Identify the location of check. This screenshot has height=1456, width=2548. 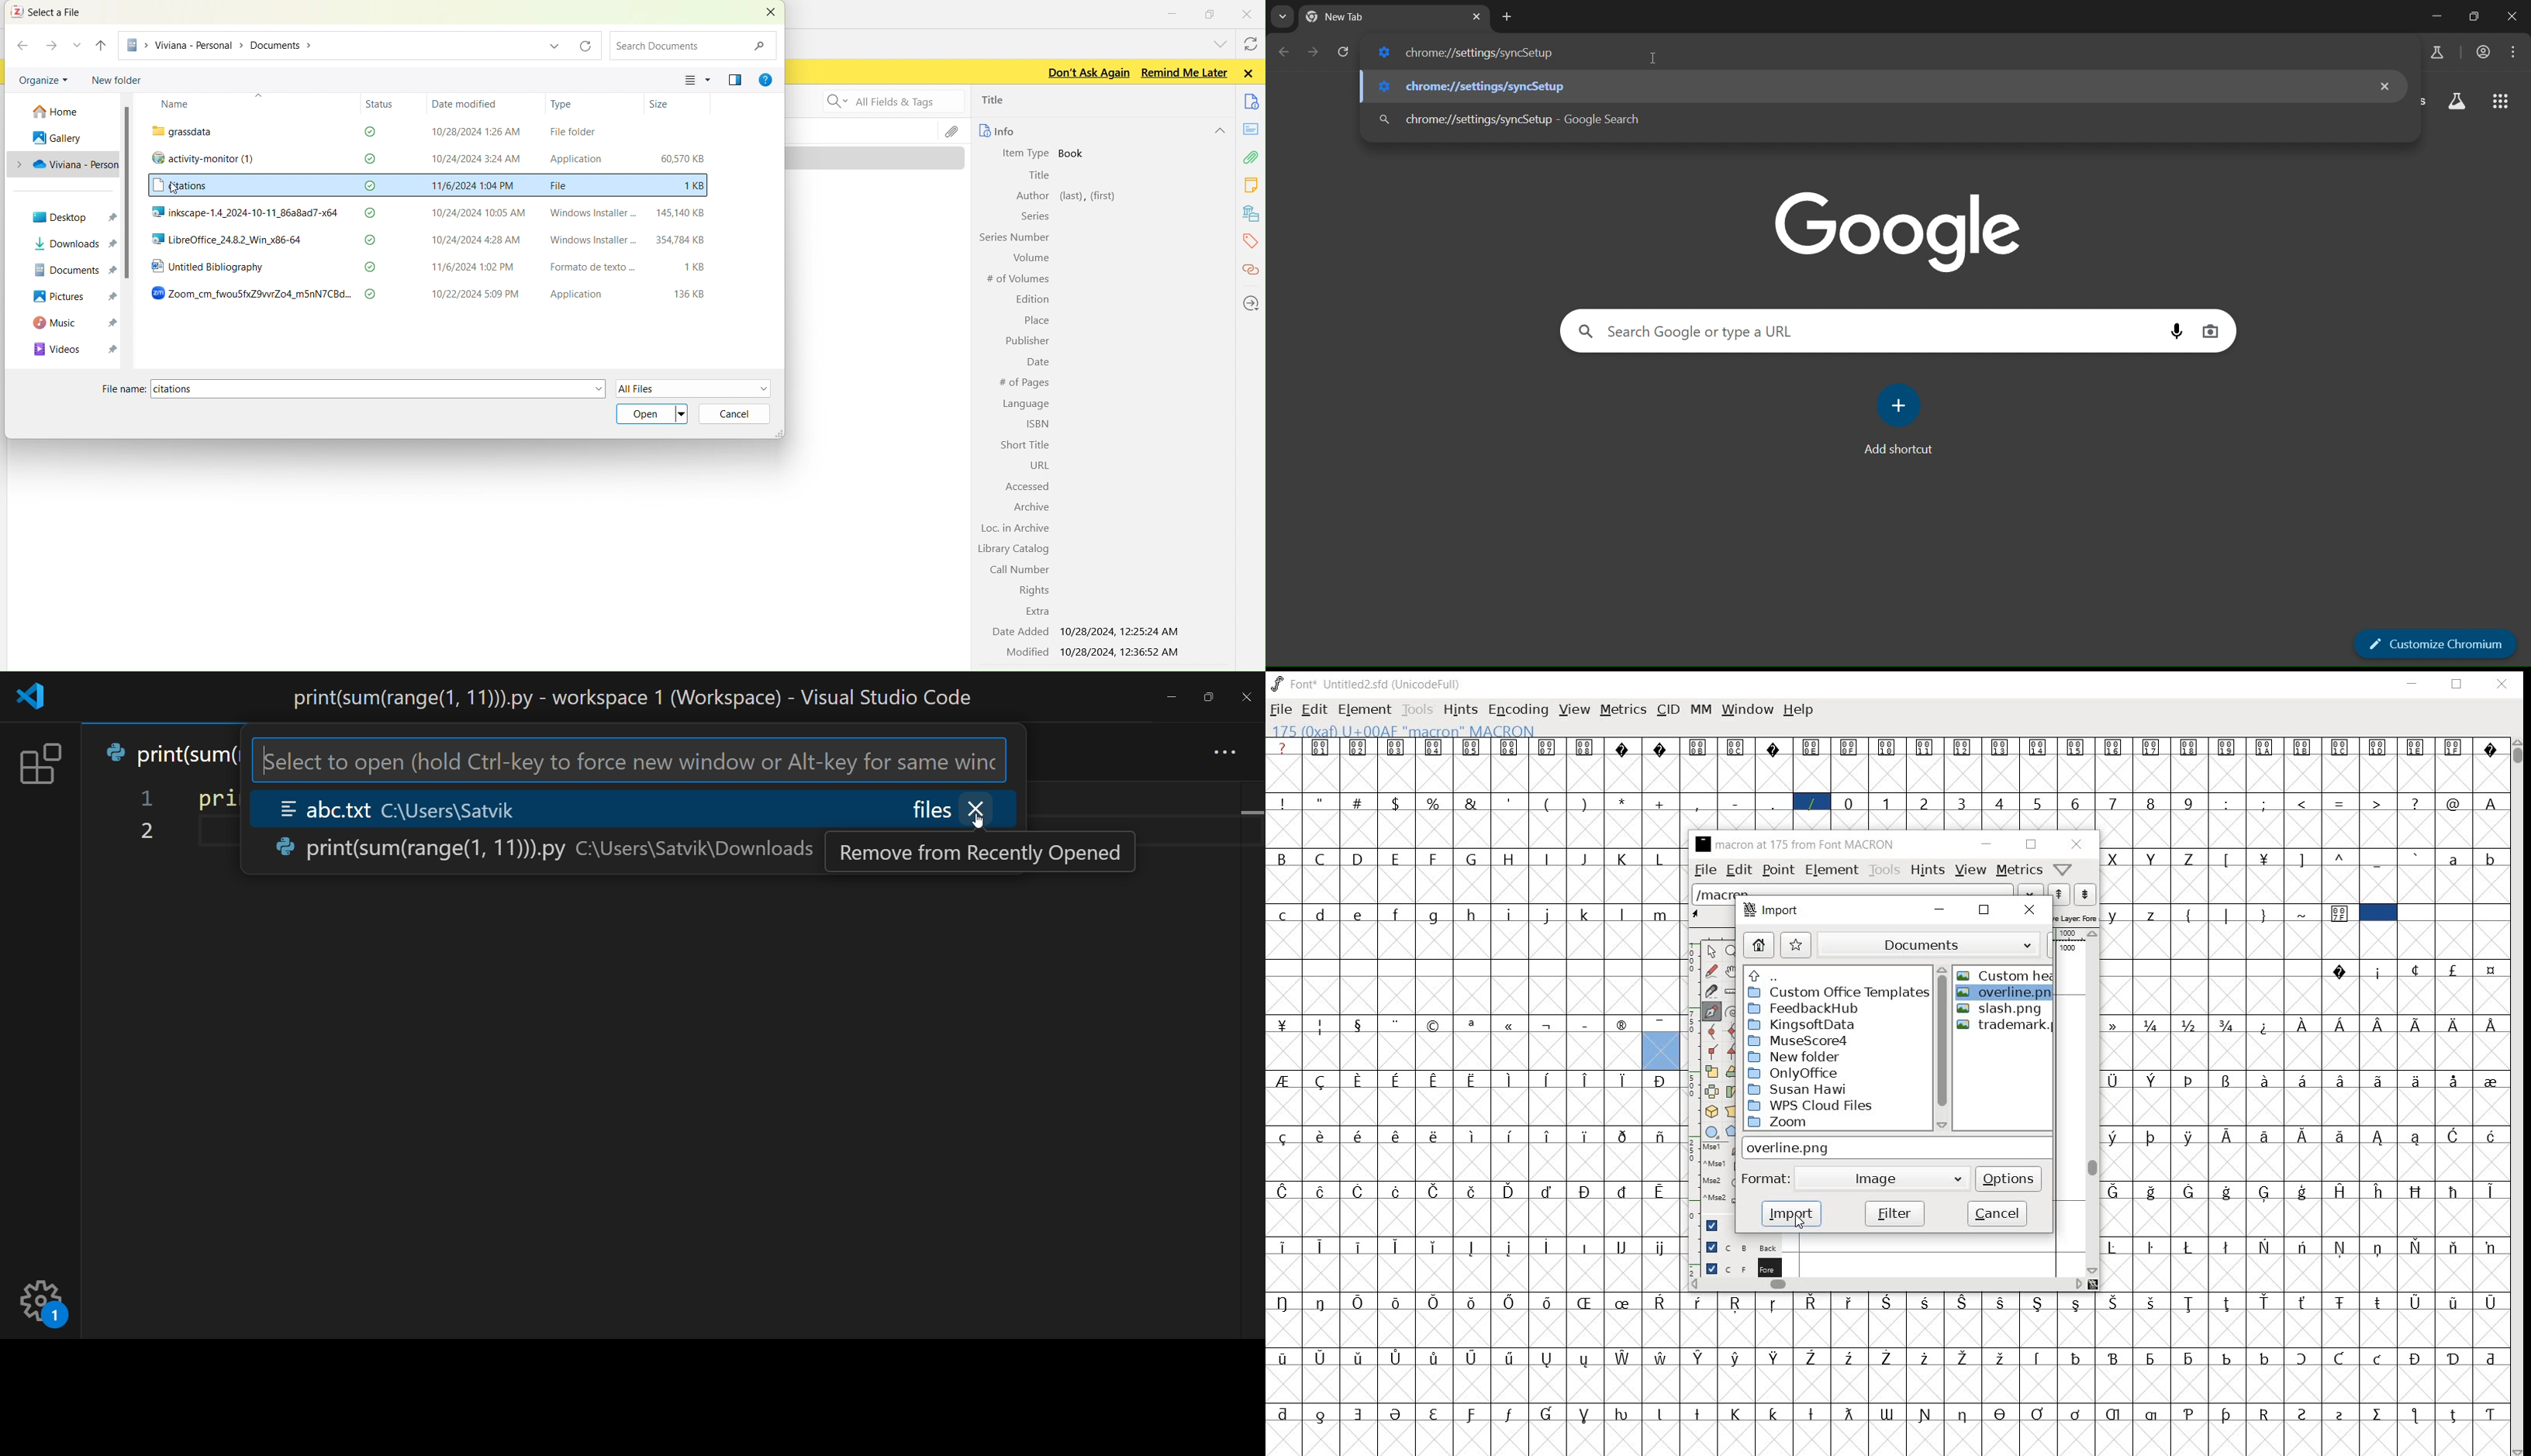
(373, 212).